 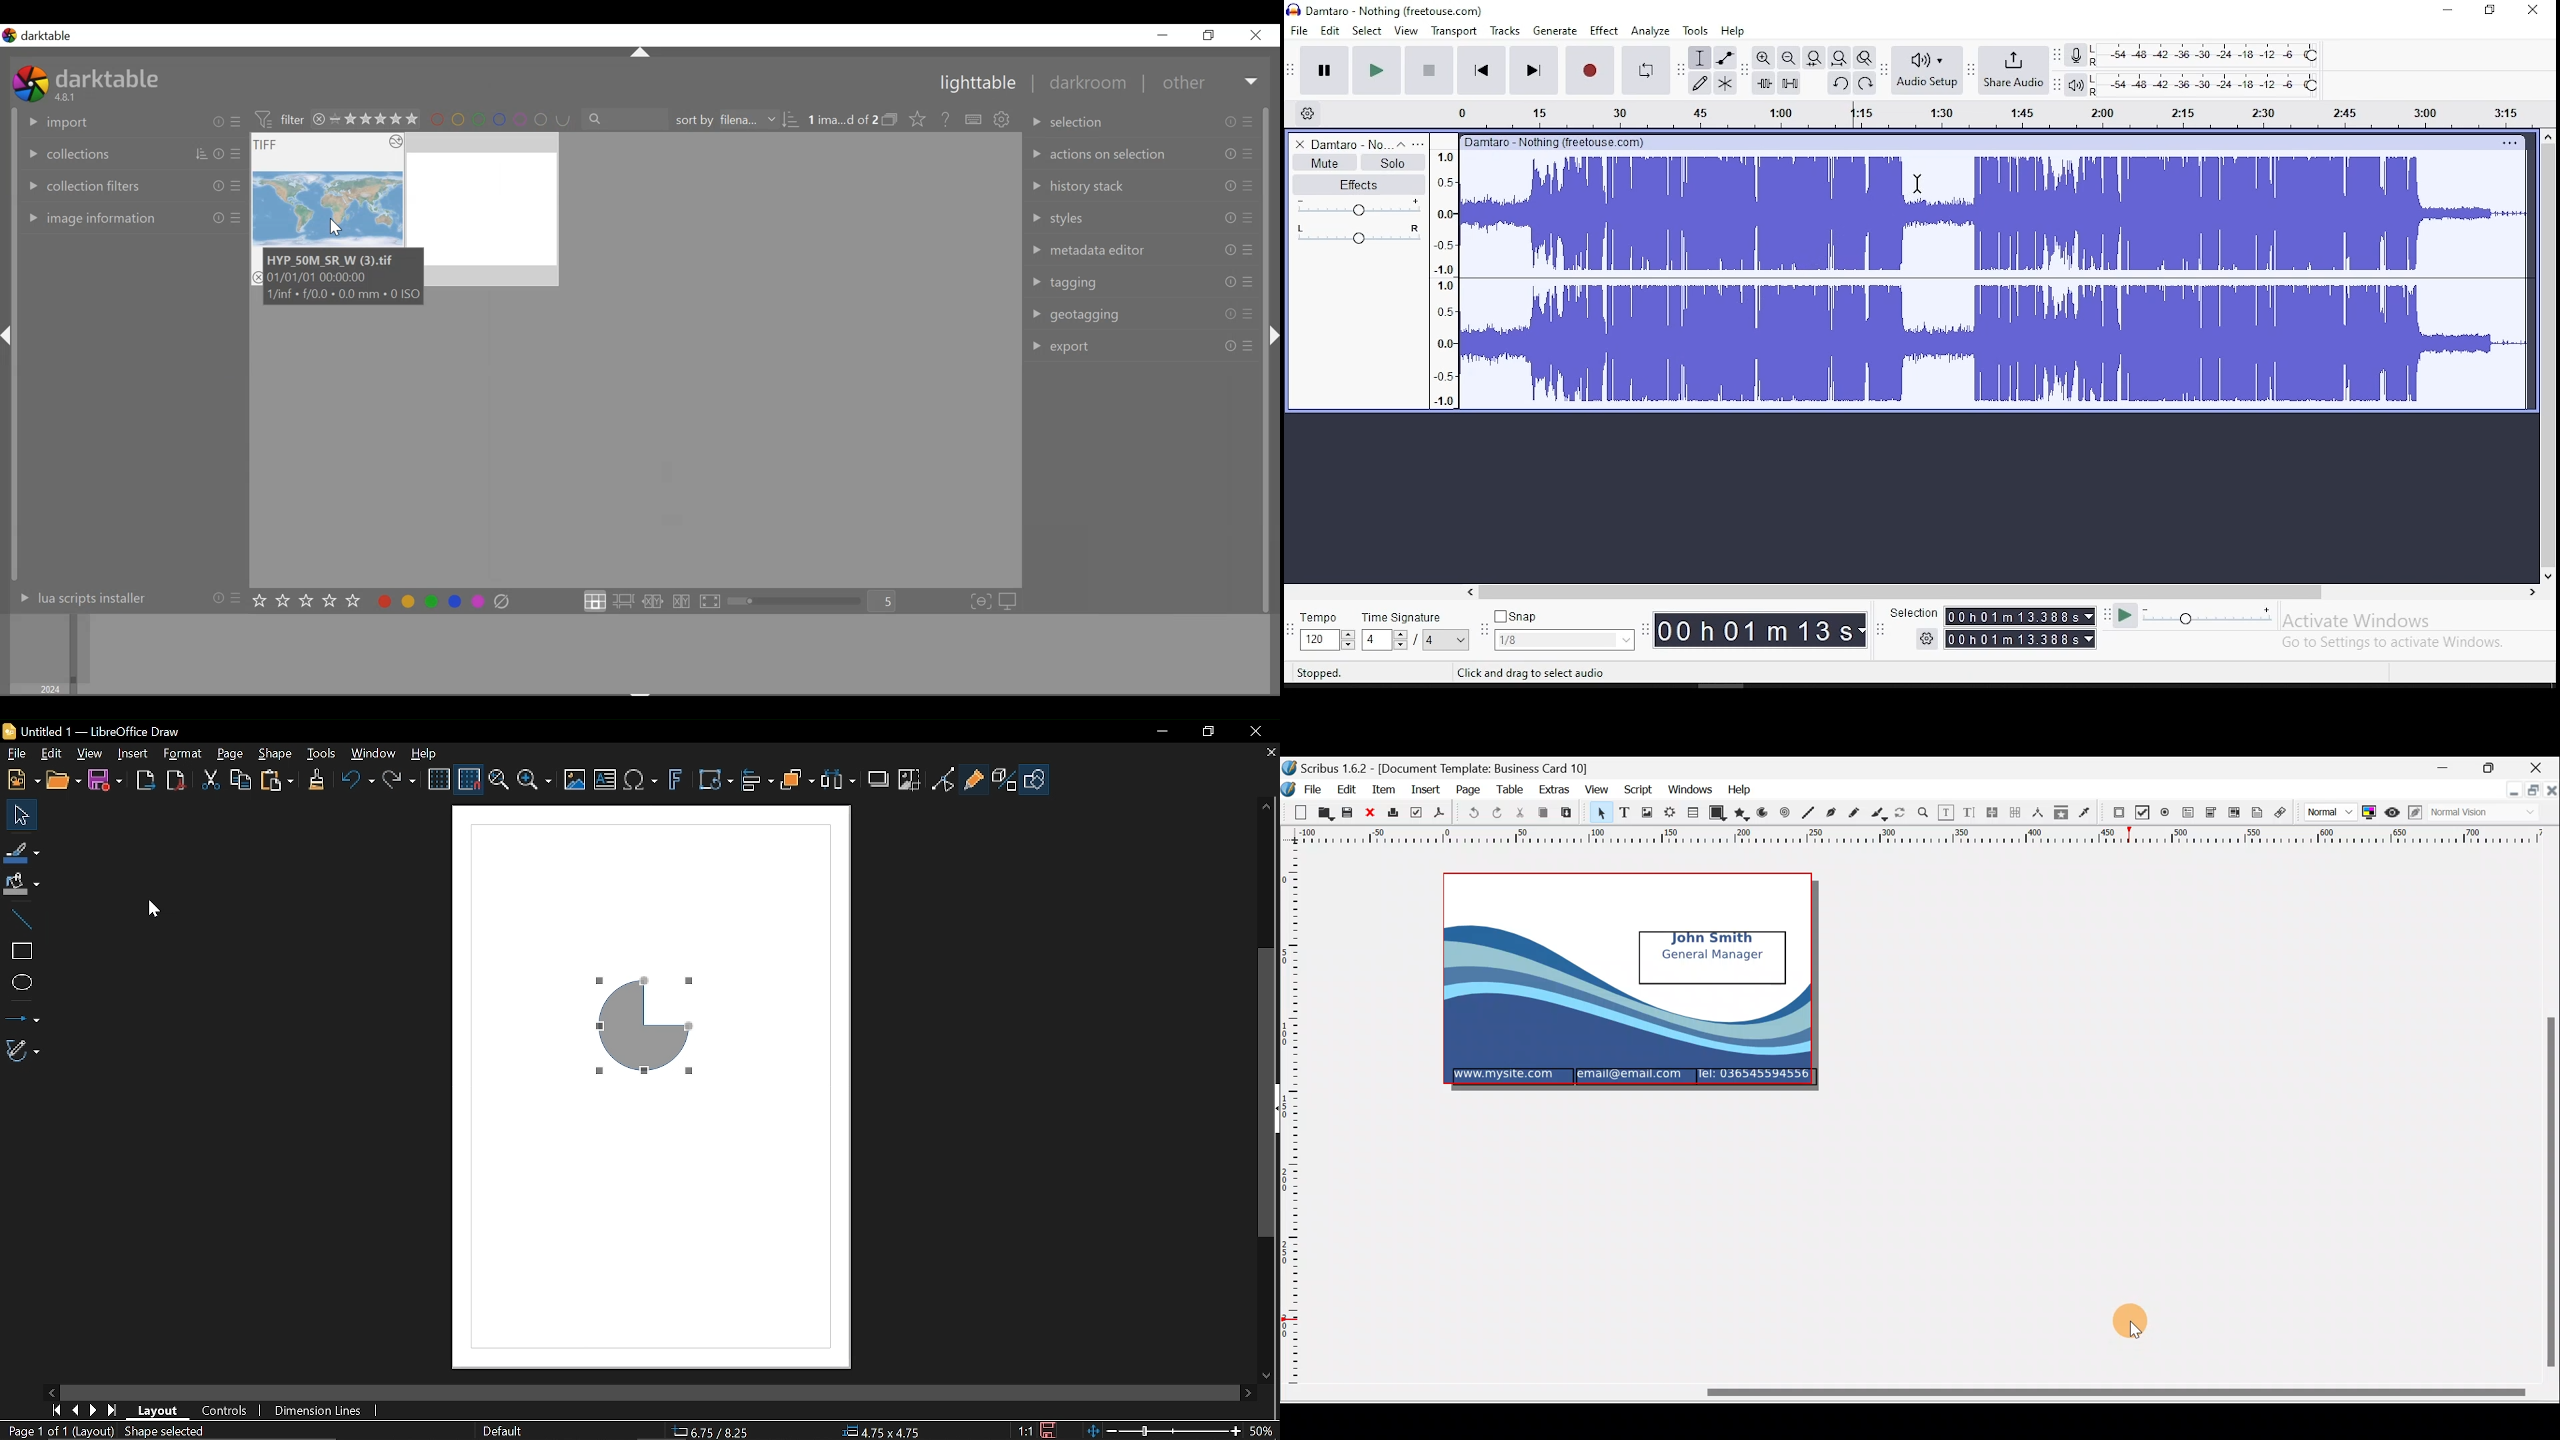 What do you see at coordinates (173, 1432) in the screenshot?
I see `Shape selected` at bounding box center [173, 1432].